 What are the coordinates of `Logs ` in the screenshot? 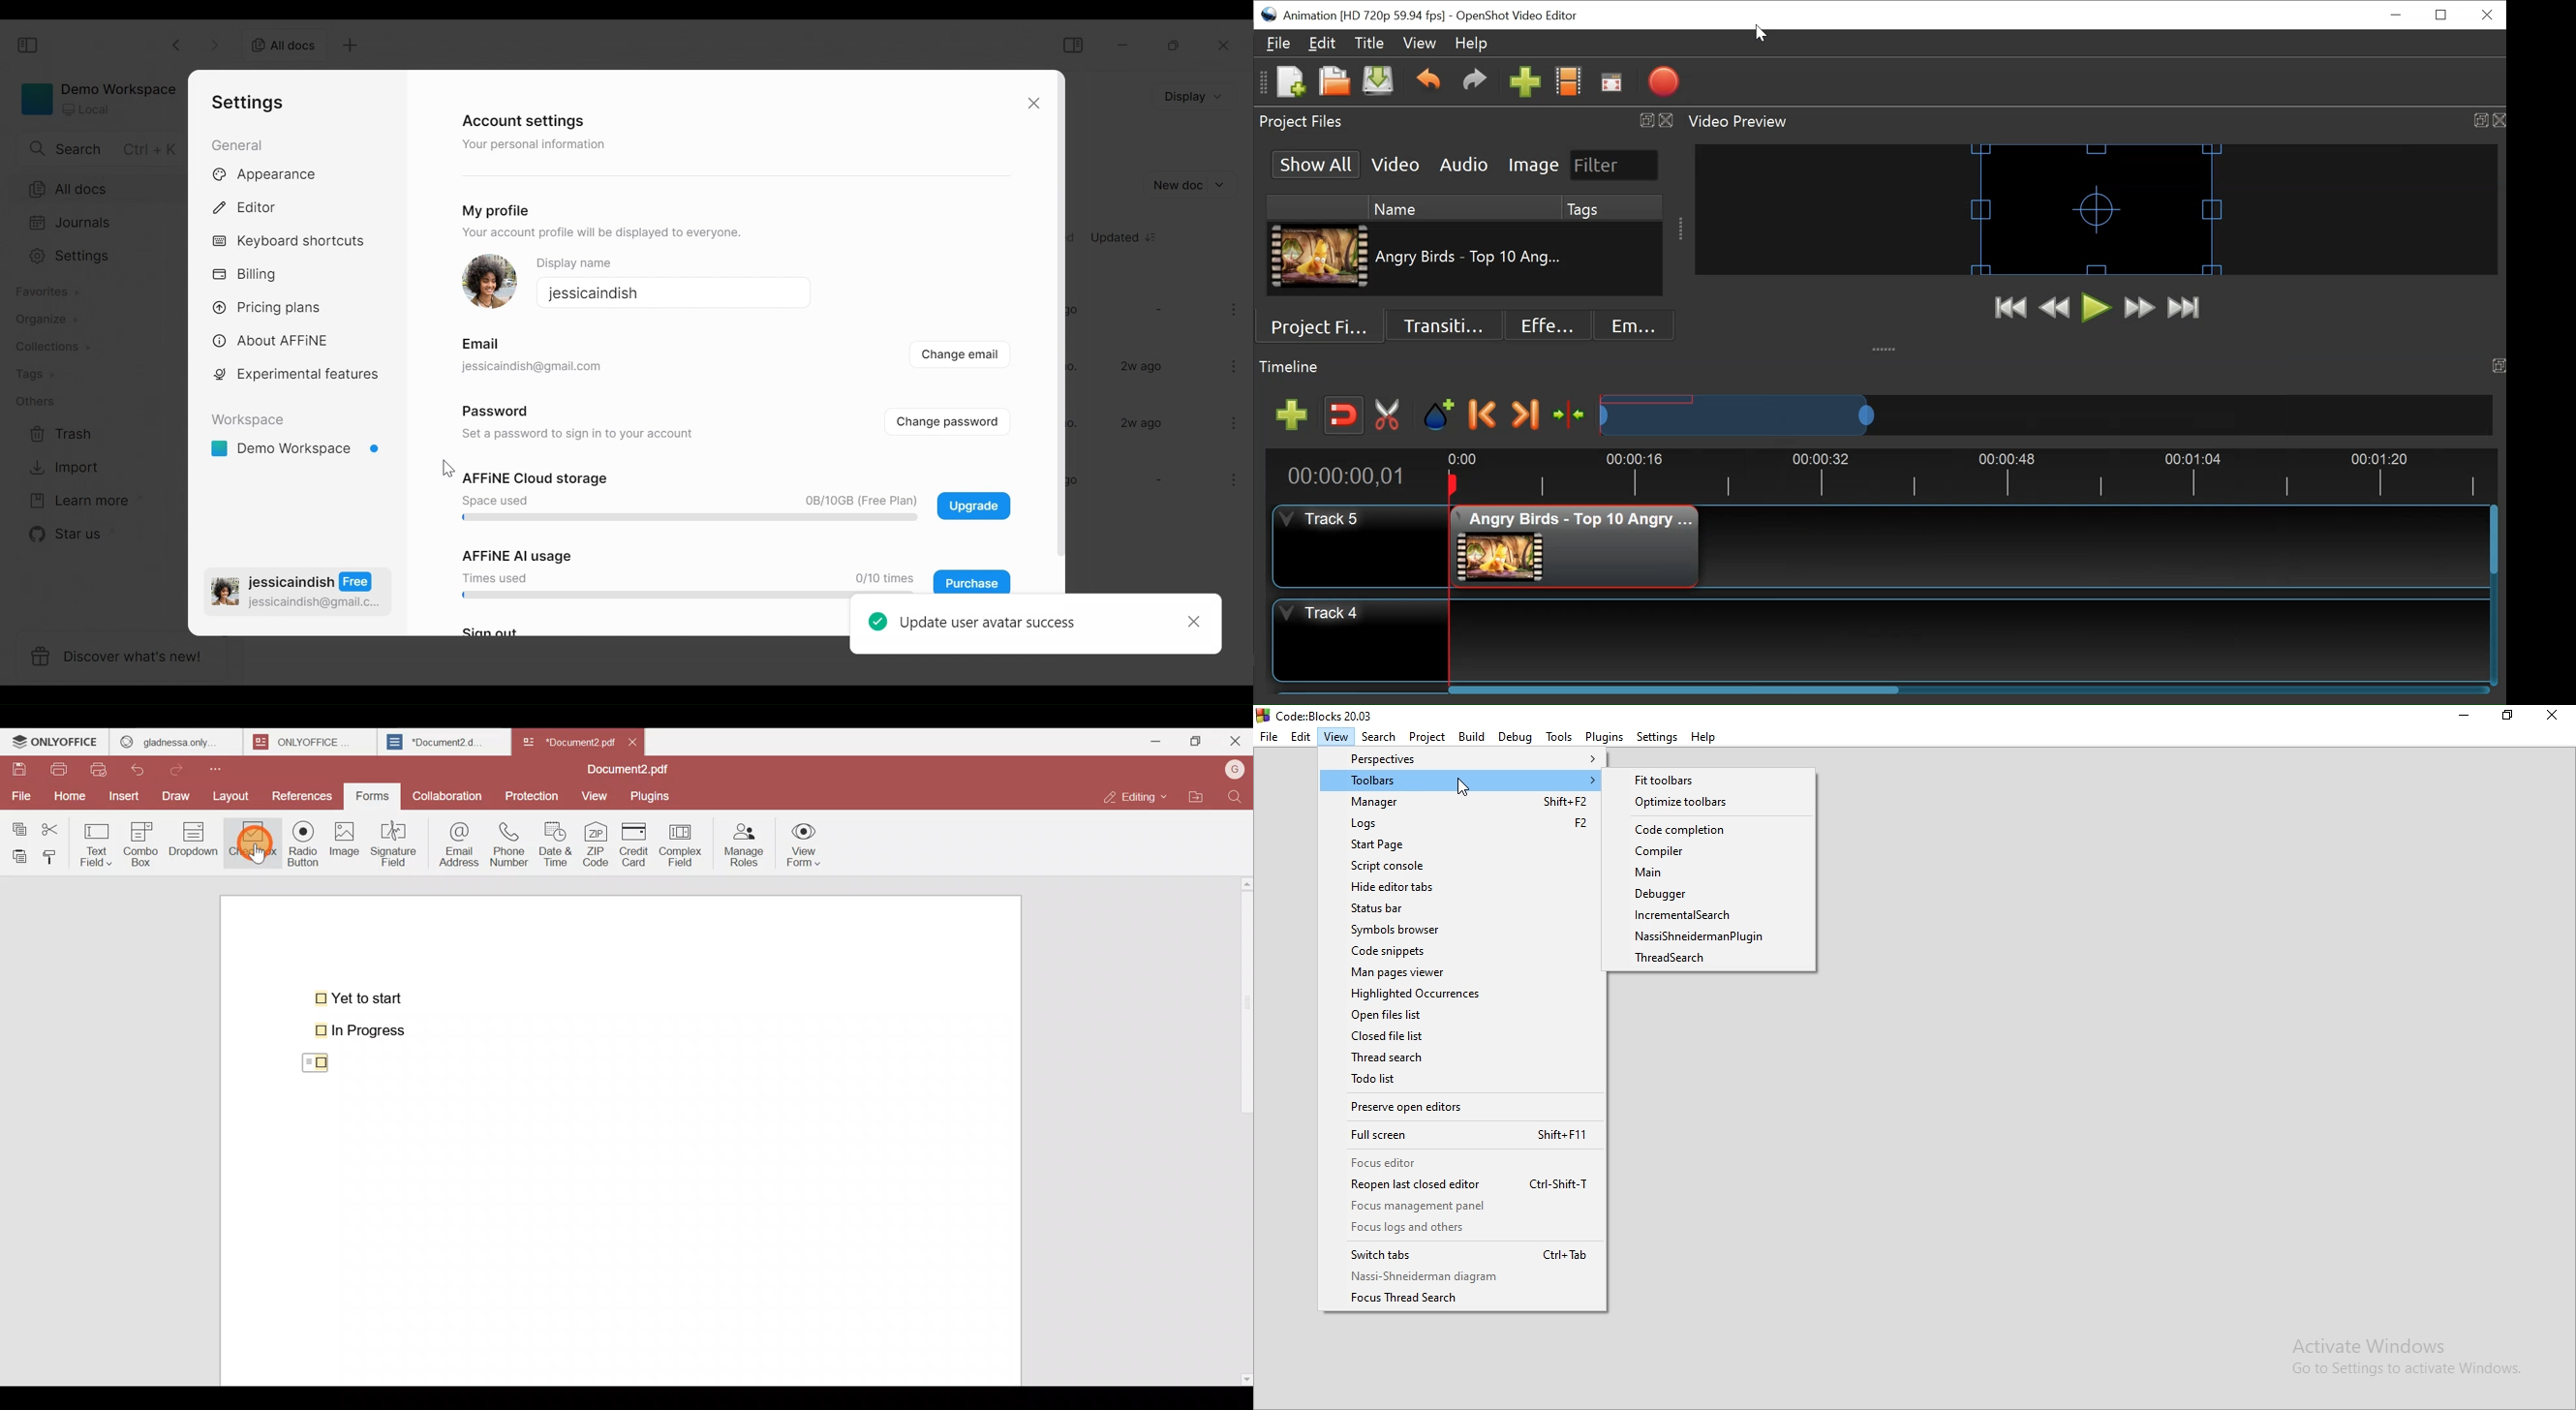 It's located at (1462, 825).